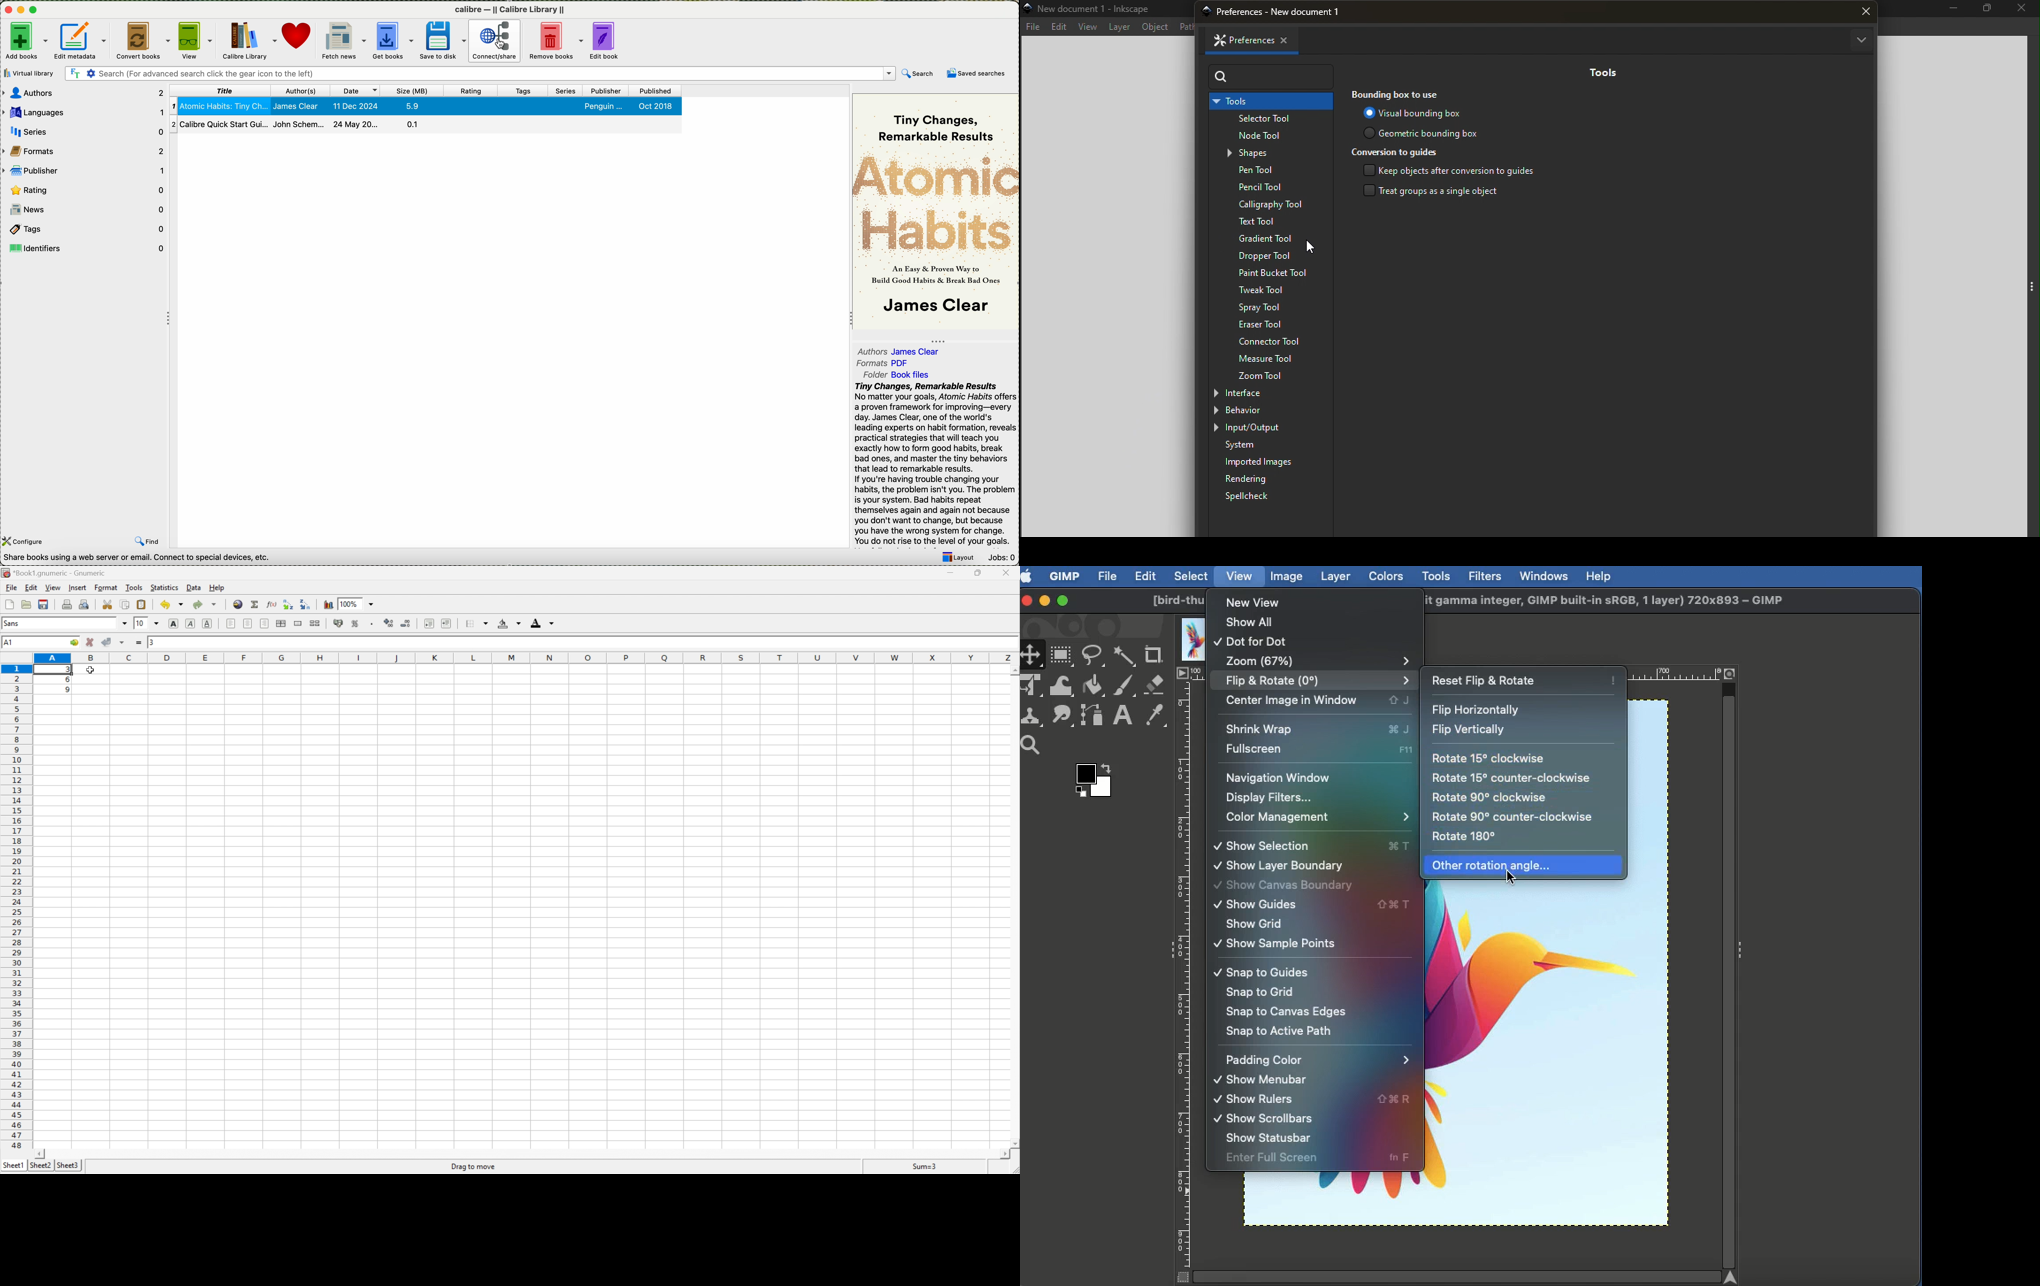 The image size is (2044, 1288). What do you see at coordinates (425, 125) in the screenshot?
I see `second book` at bounding box center [425, 125].